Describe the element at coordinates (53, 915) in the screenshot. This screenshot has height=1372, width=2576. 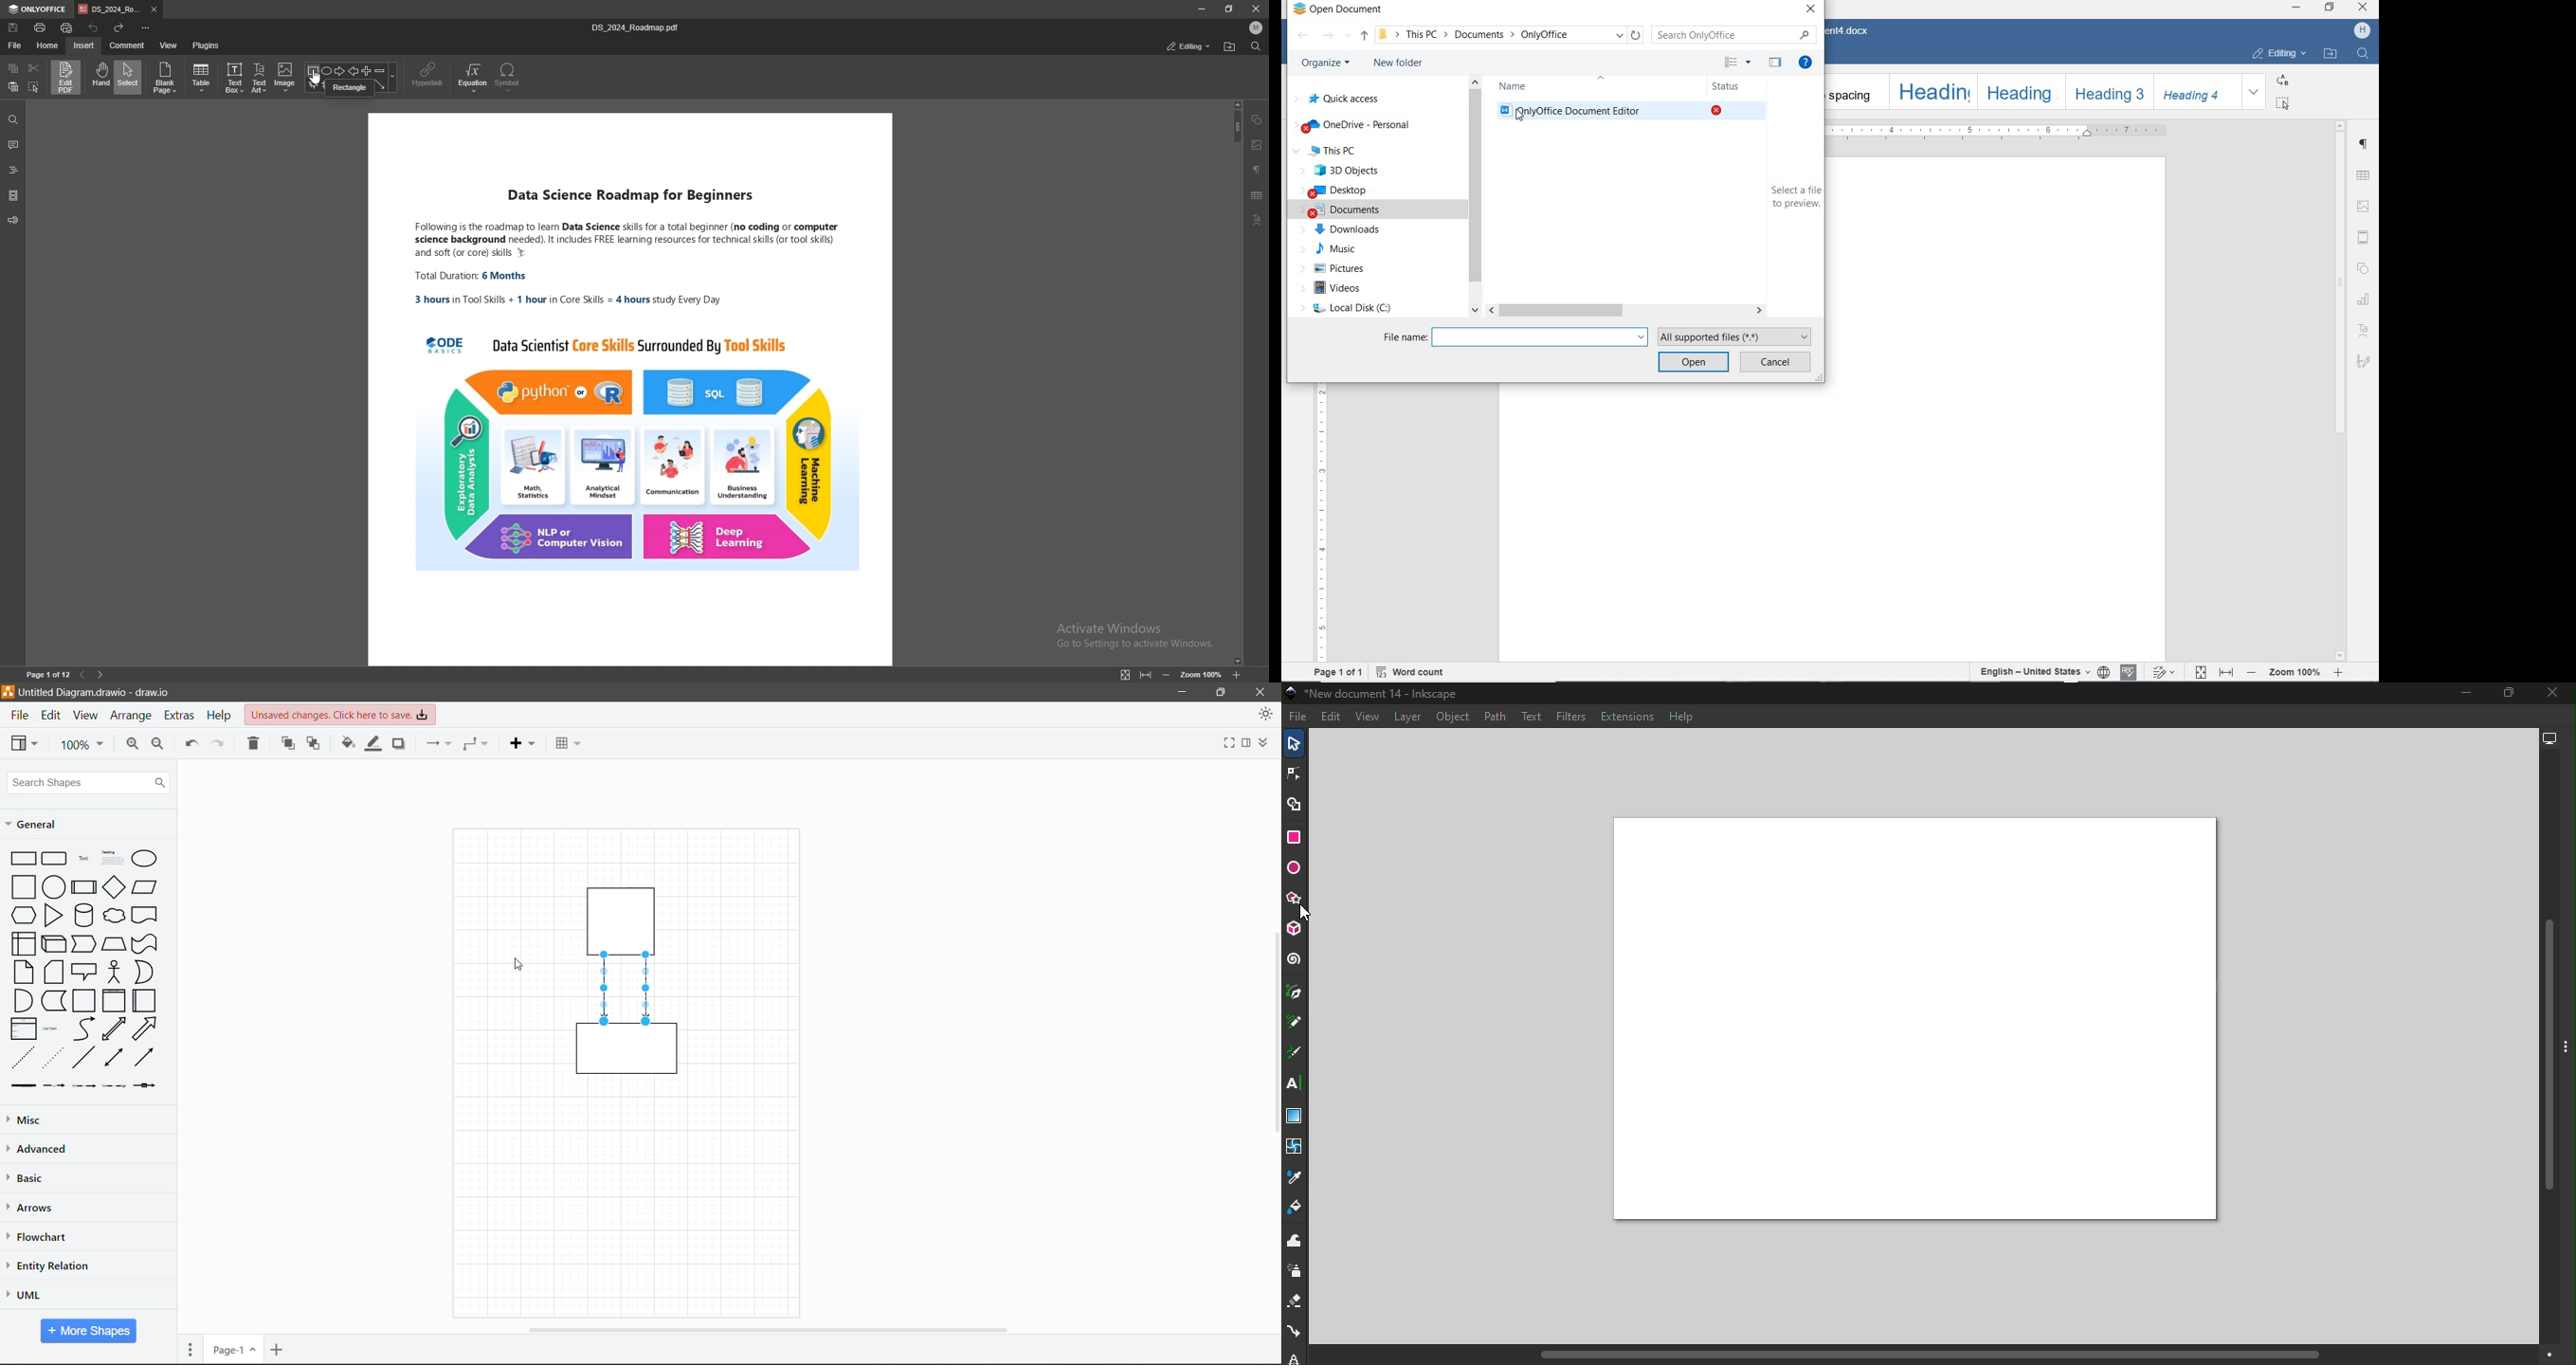
I see `Triangle` at that location.